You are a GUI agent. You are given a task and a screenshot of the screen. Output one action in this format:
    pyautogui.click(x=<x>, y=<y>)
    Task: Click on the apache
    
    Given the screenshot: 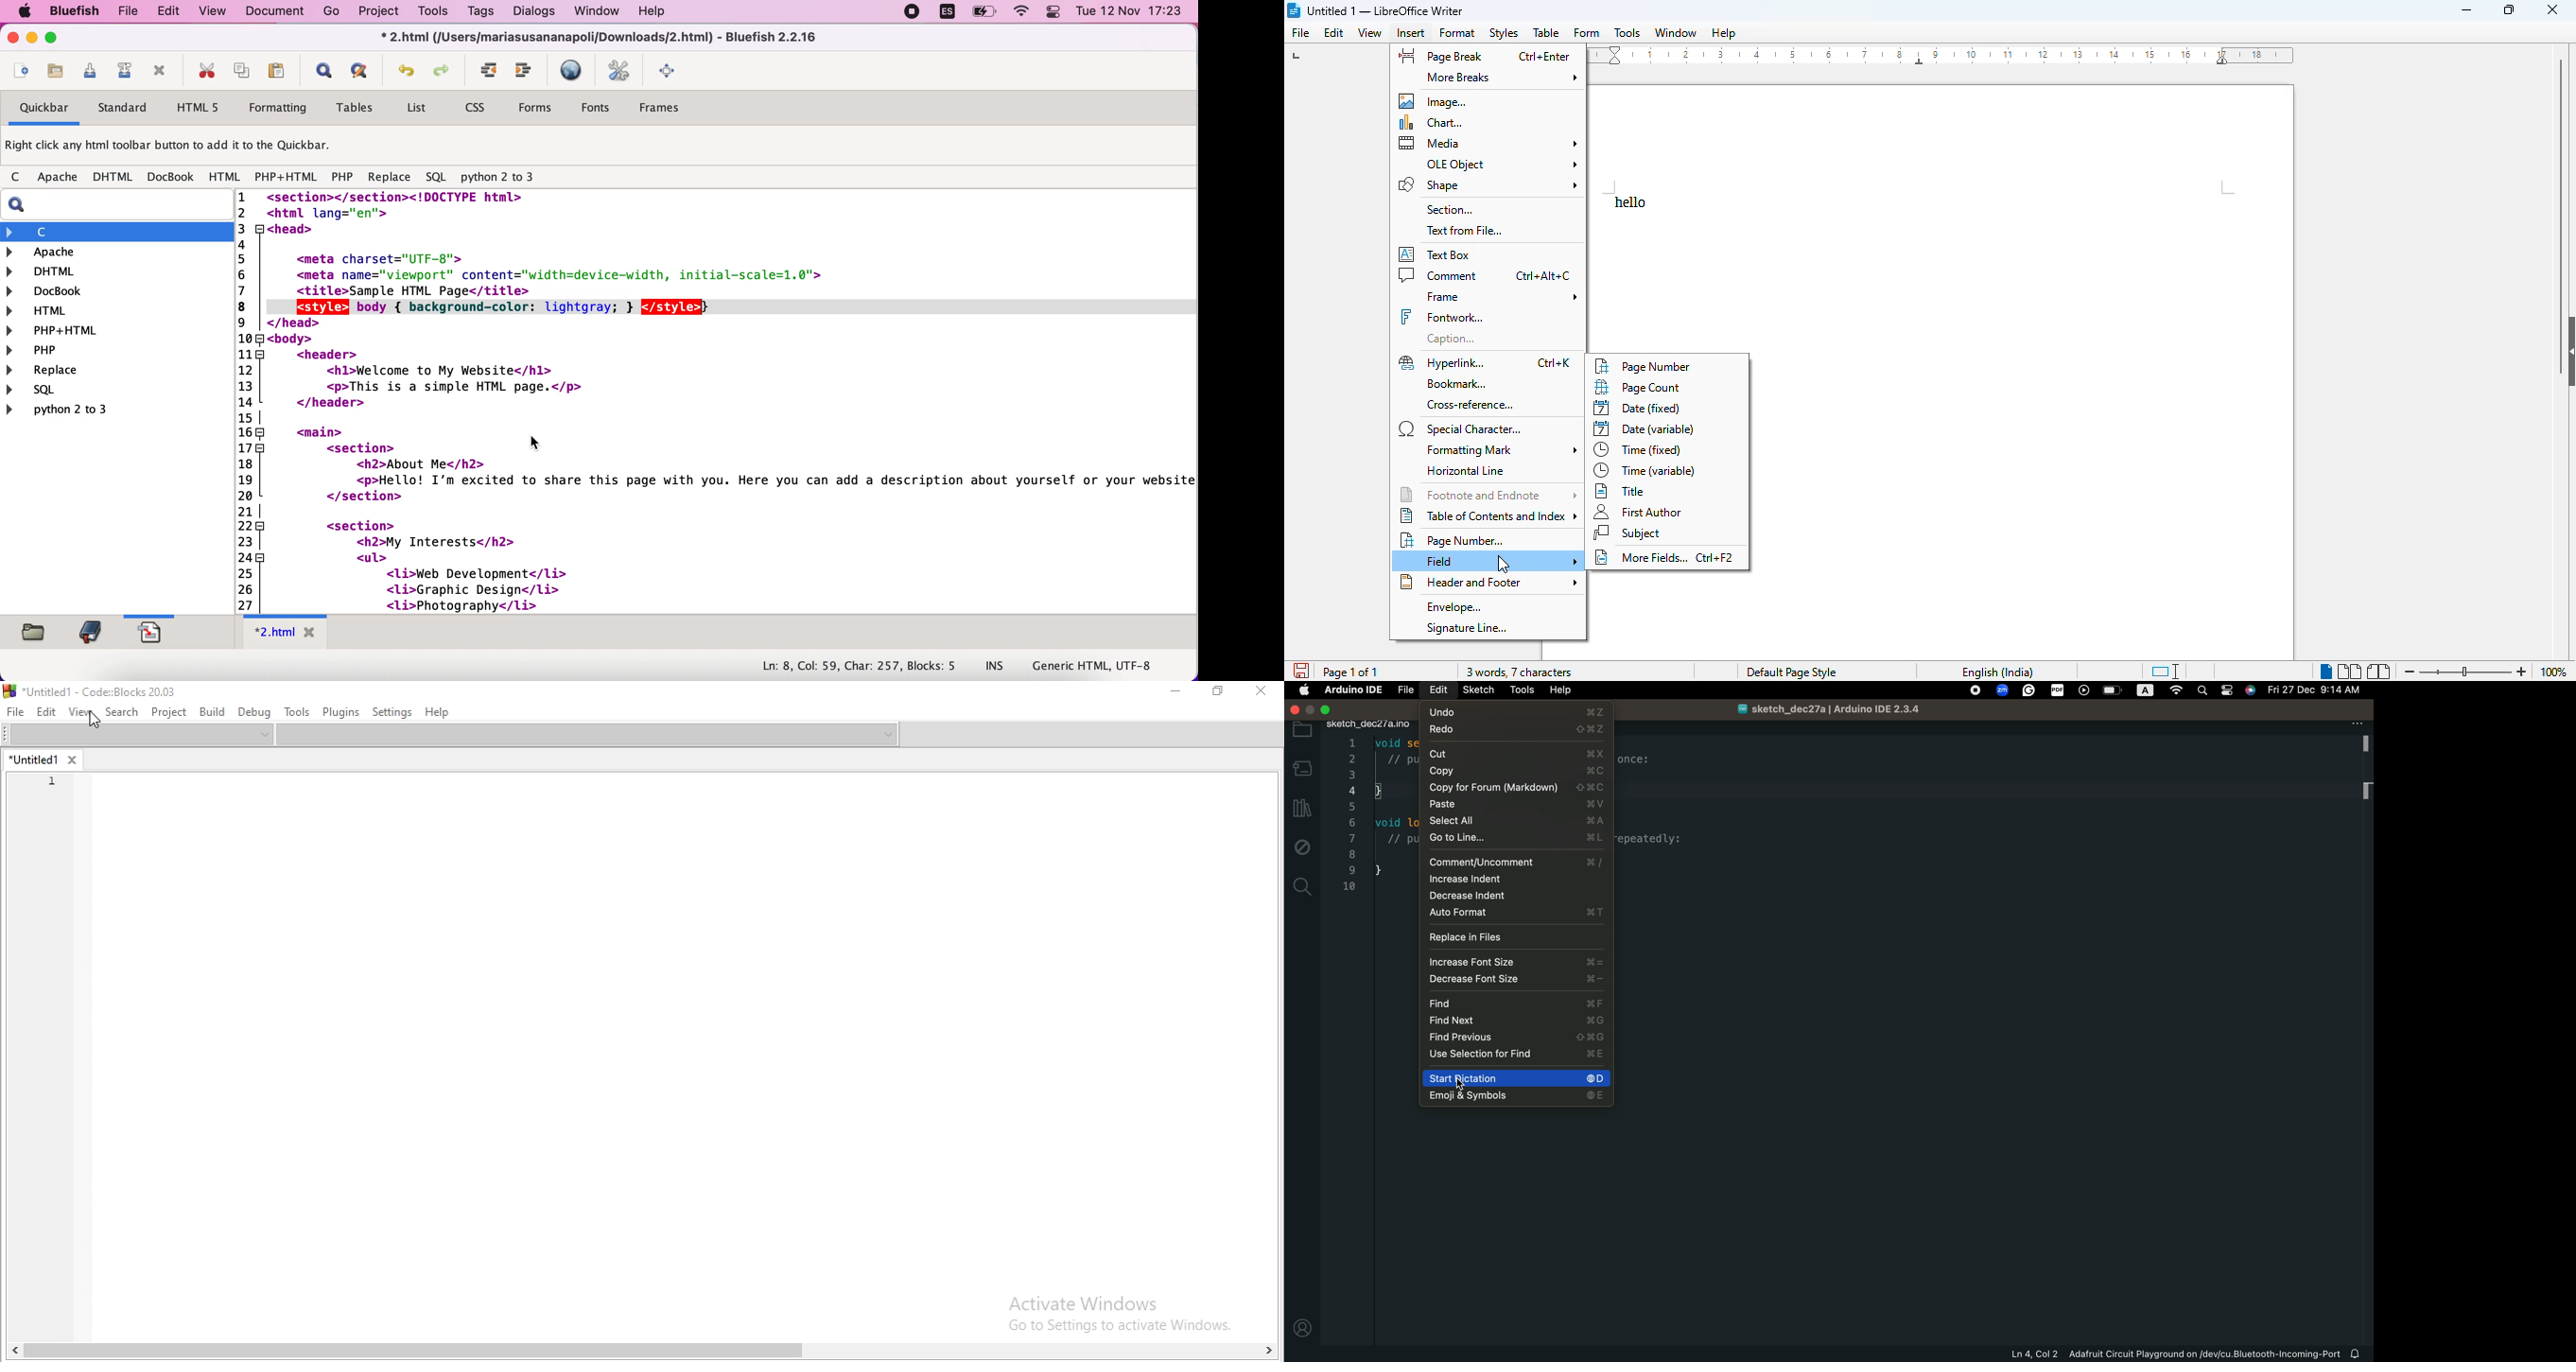 What is the action you would take?
    pyautogui.click(x=60, y=177)
    